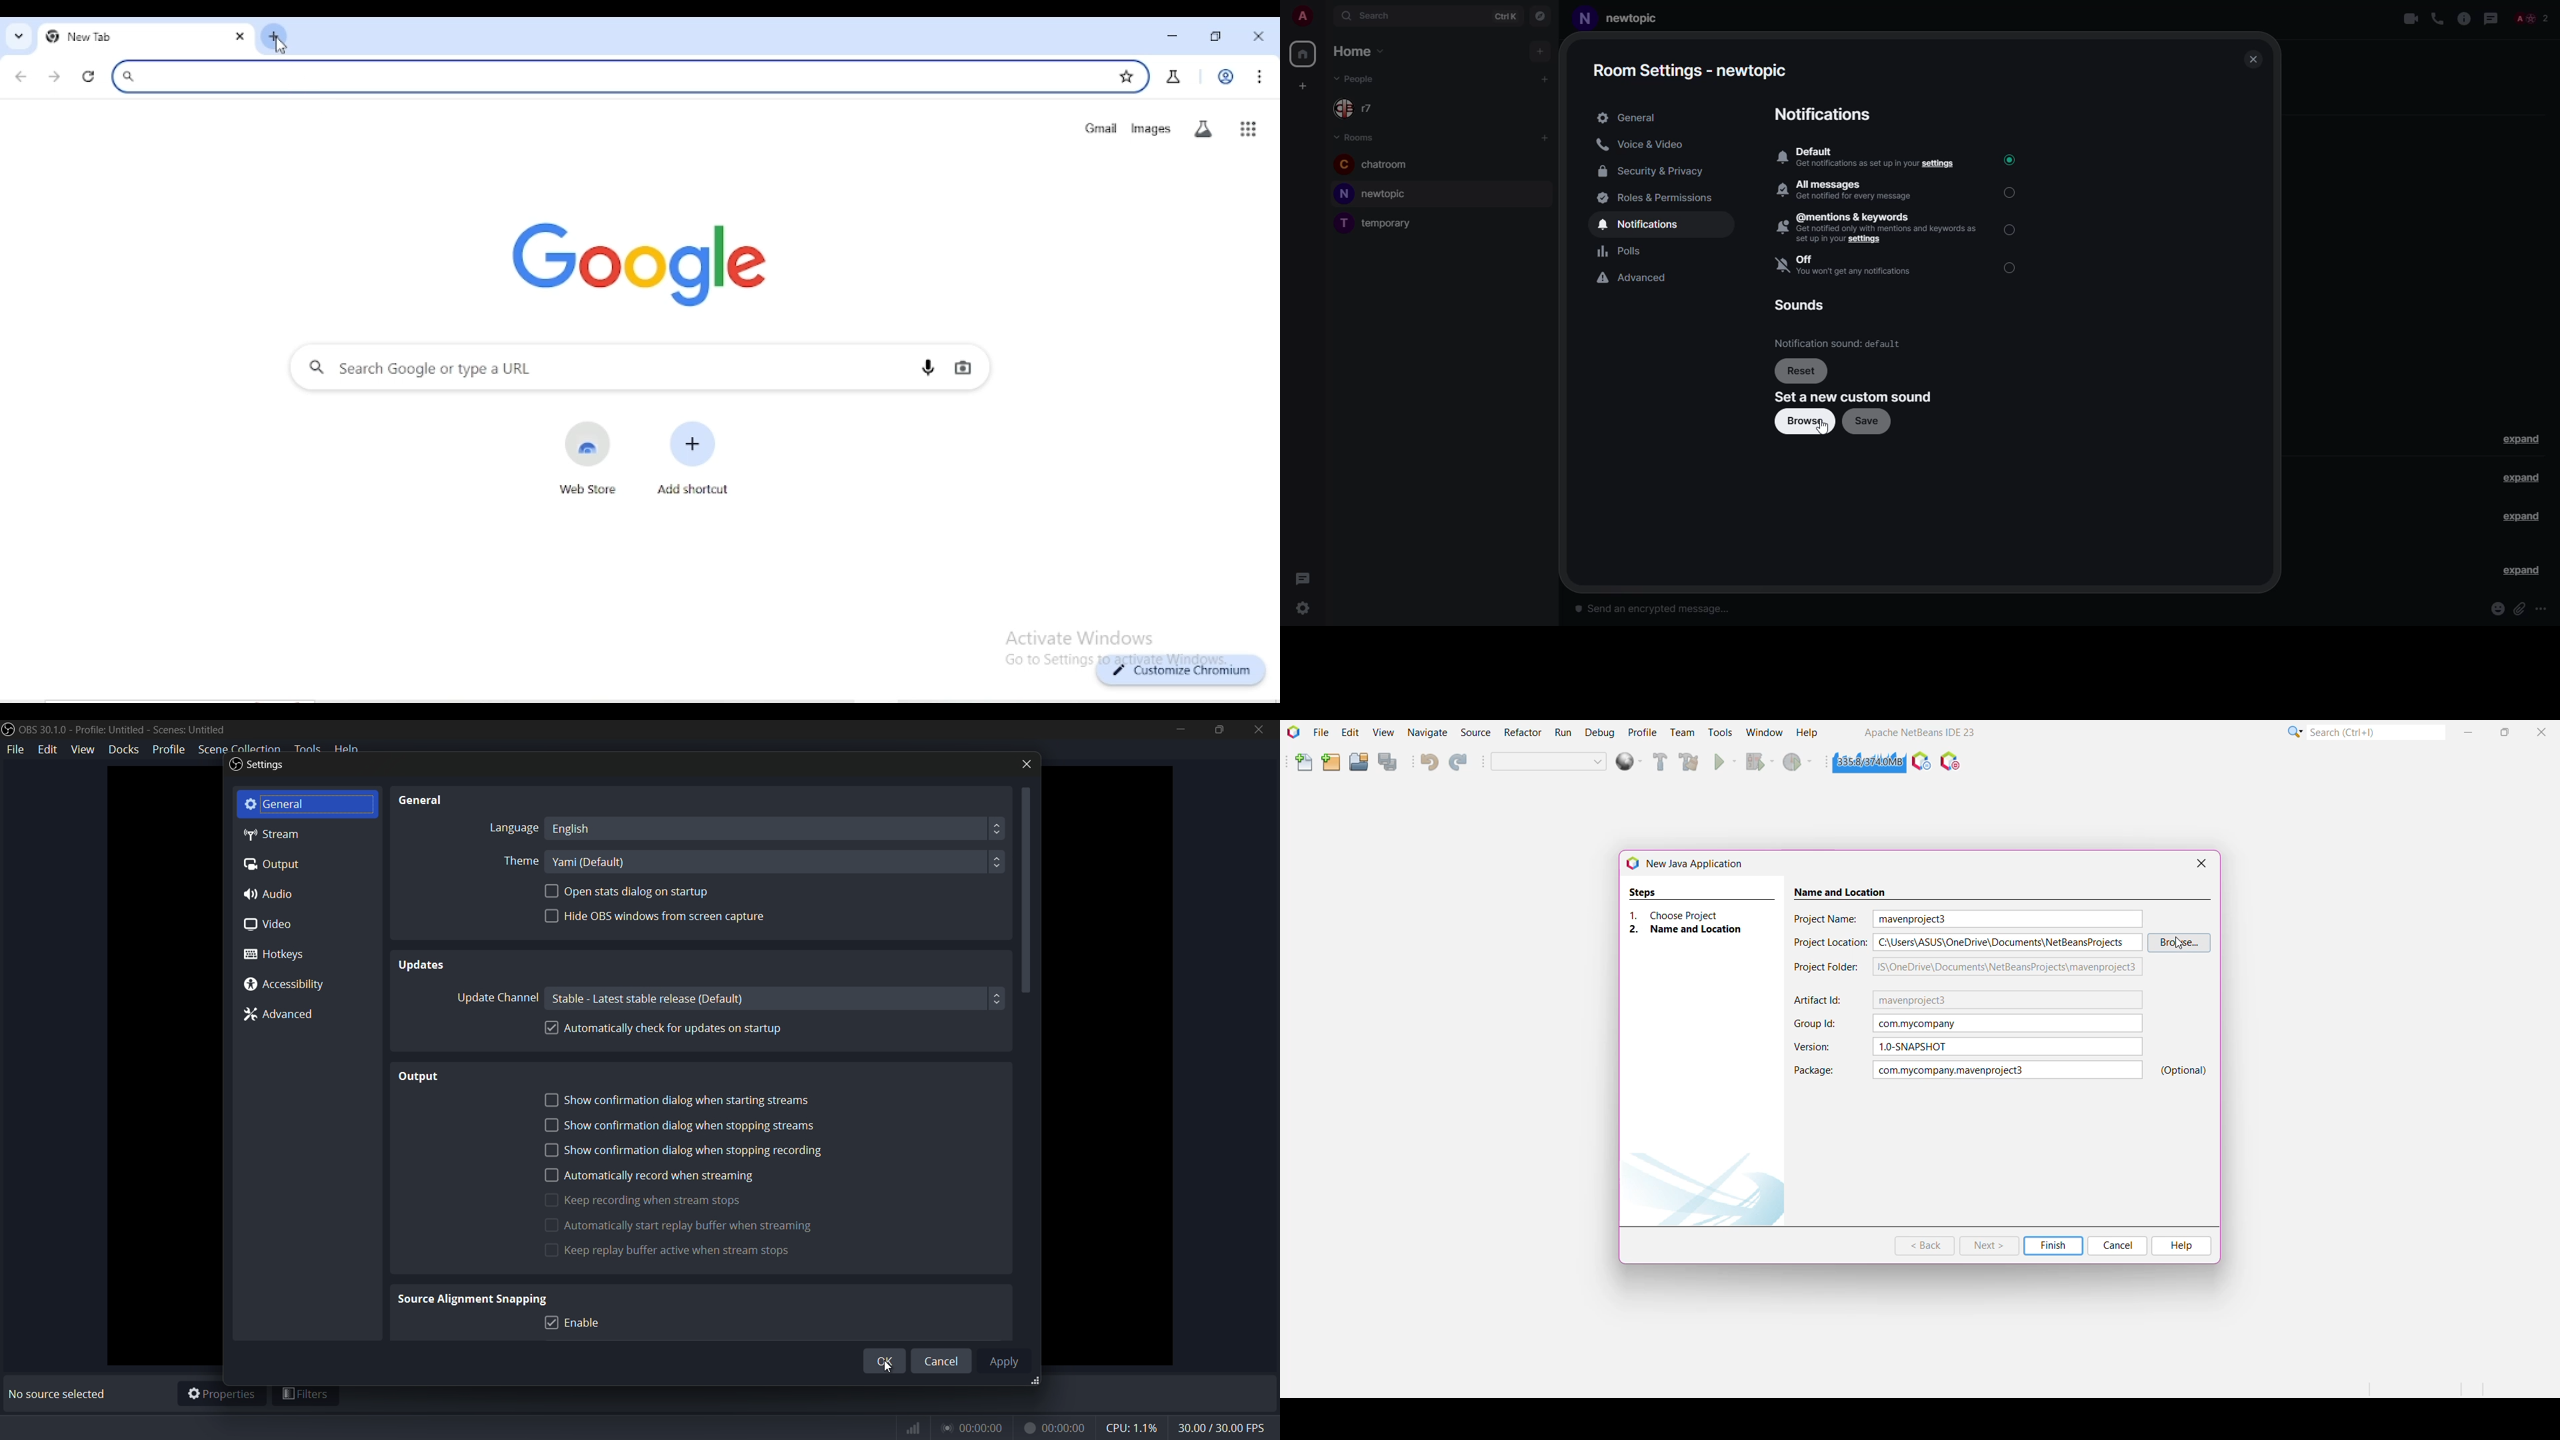  What do you see at coordinates (1474, 733) in the screenshot?
I see `Source` at bounding box center [1474, 733].